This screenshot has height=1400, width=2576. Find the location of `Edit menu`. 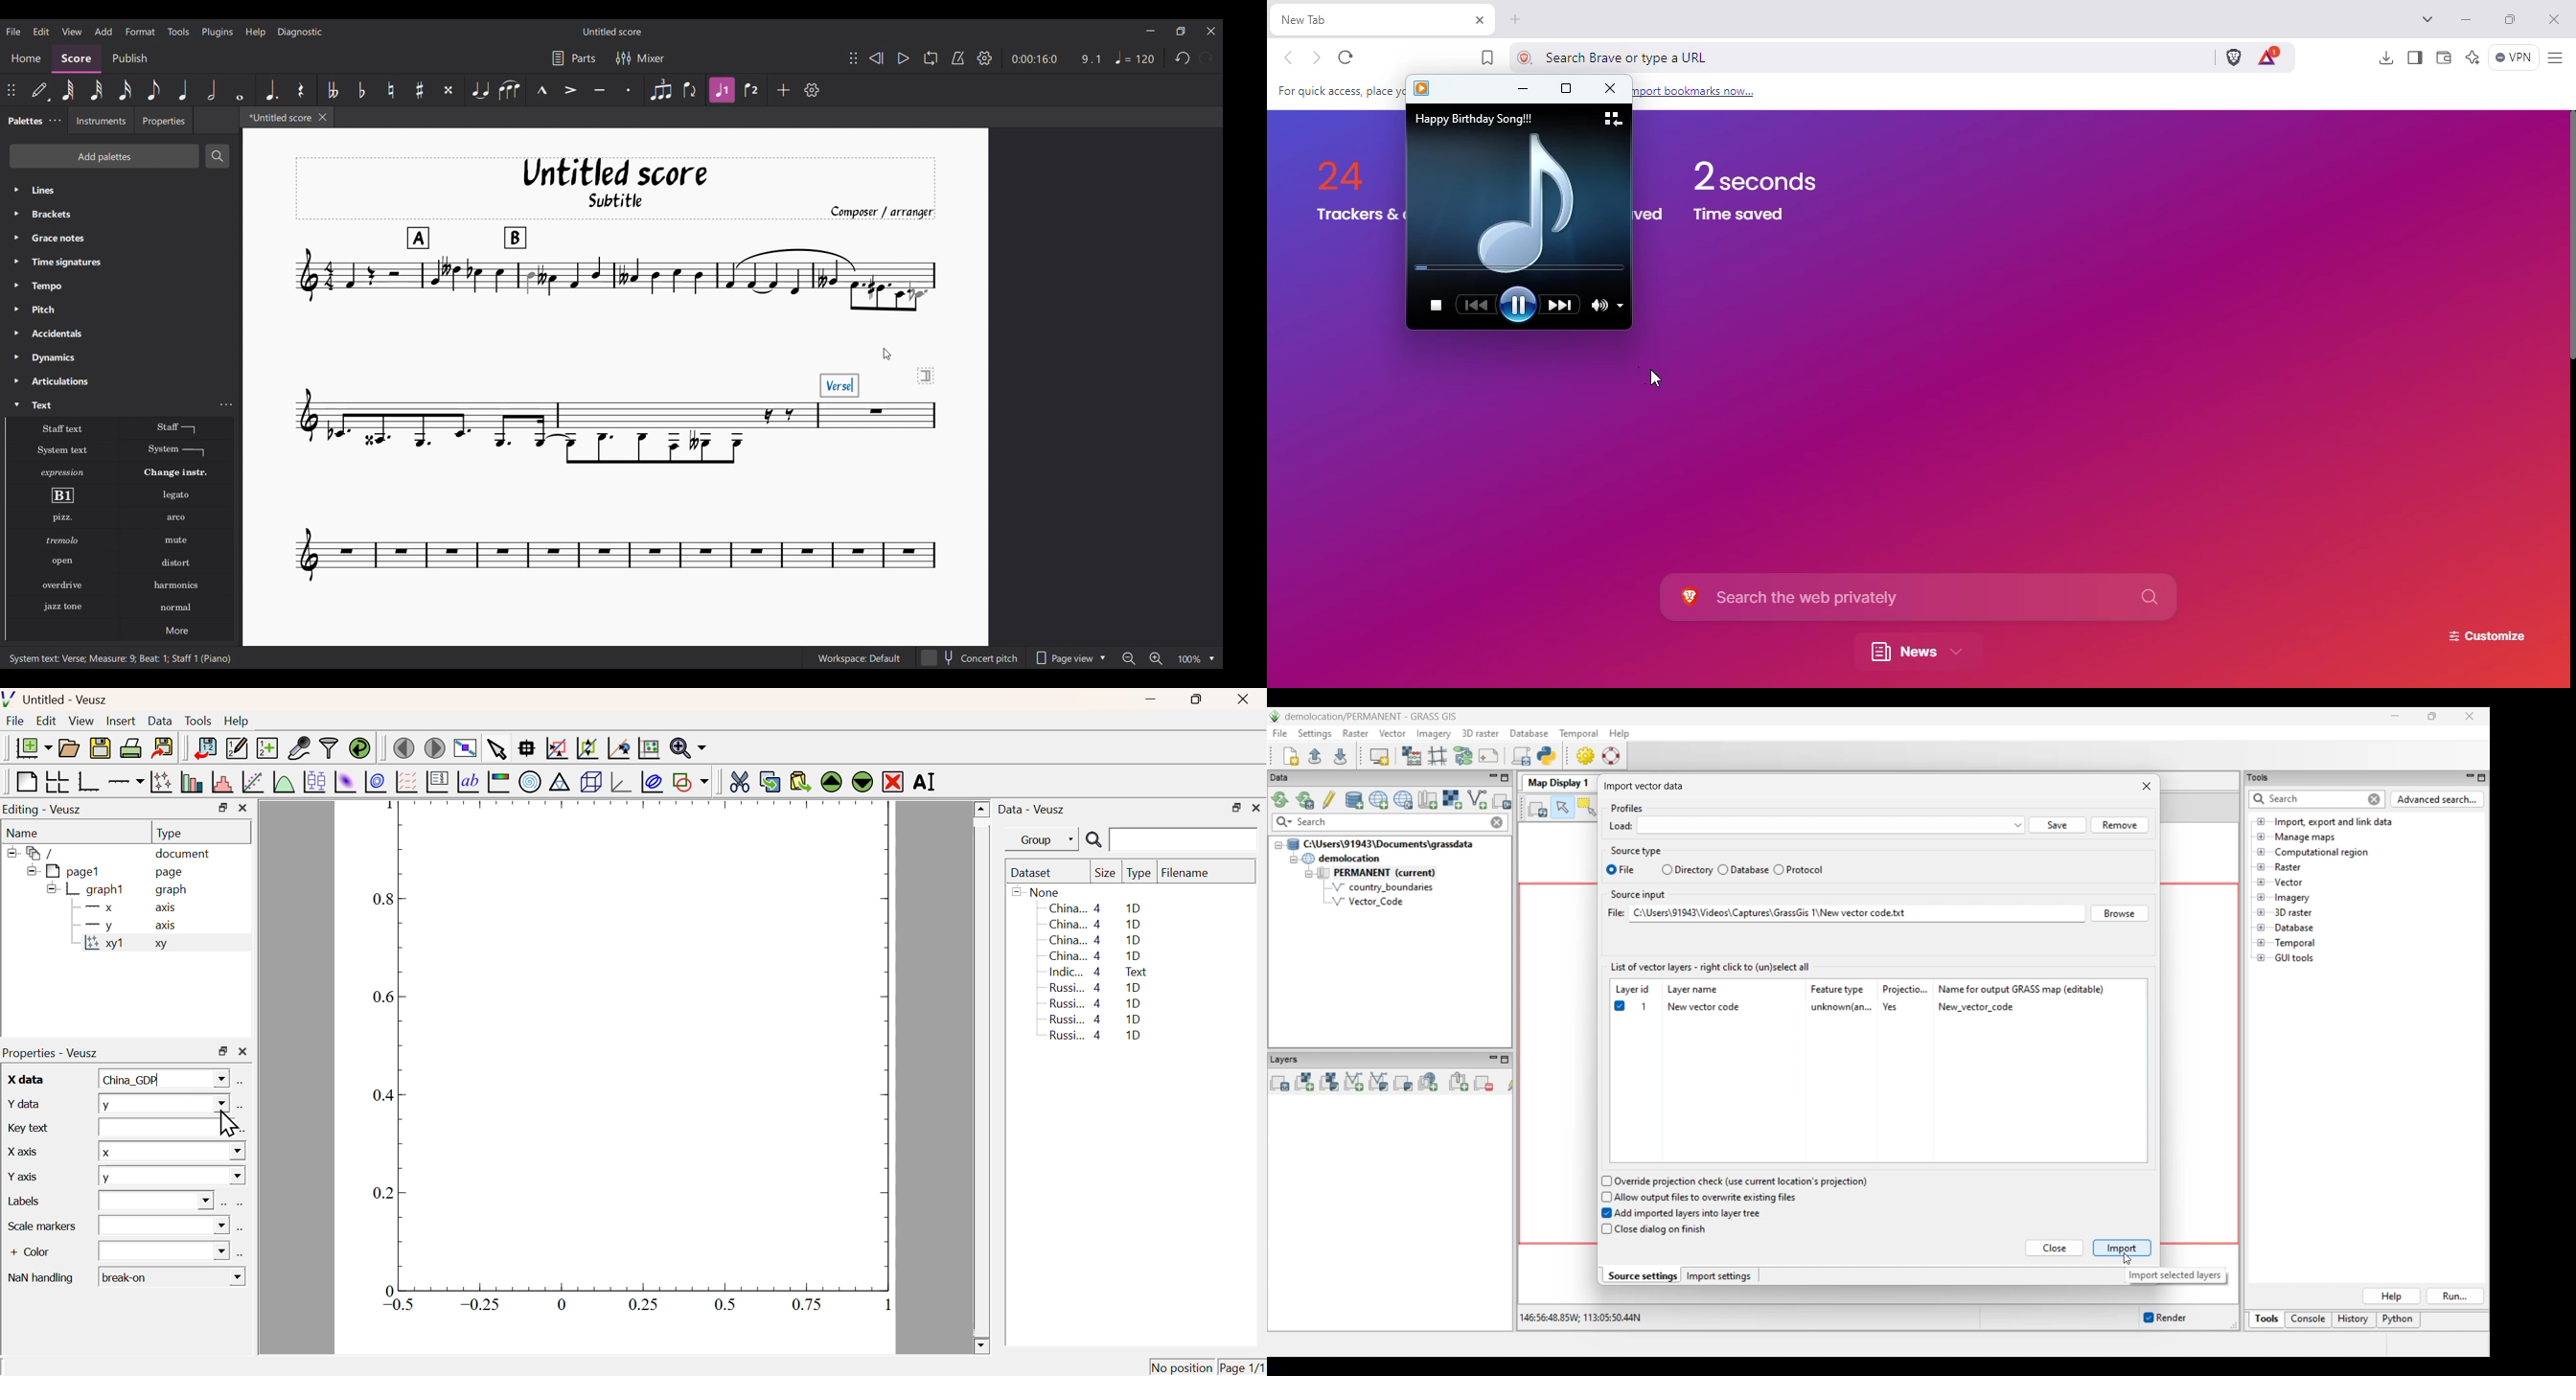

Edit menu is located at coordinates (41, 32).